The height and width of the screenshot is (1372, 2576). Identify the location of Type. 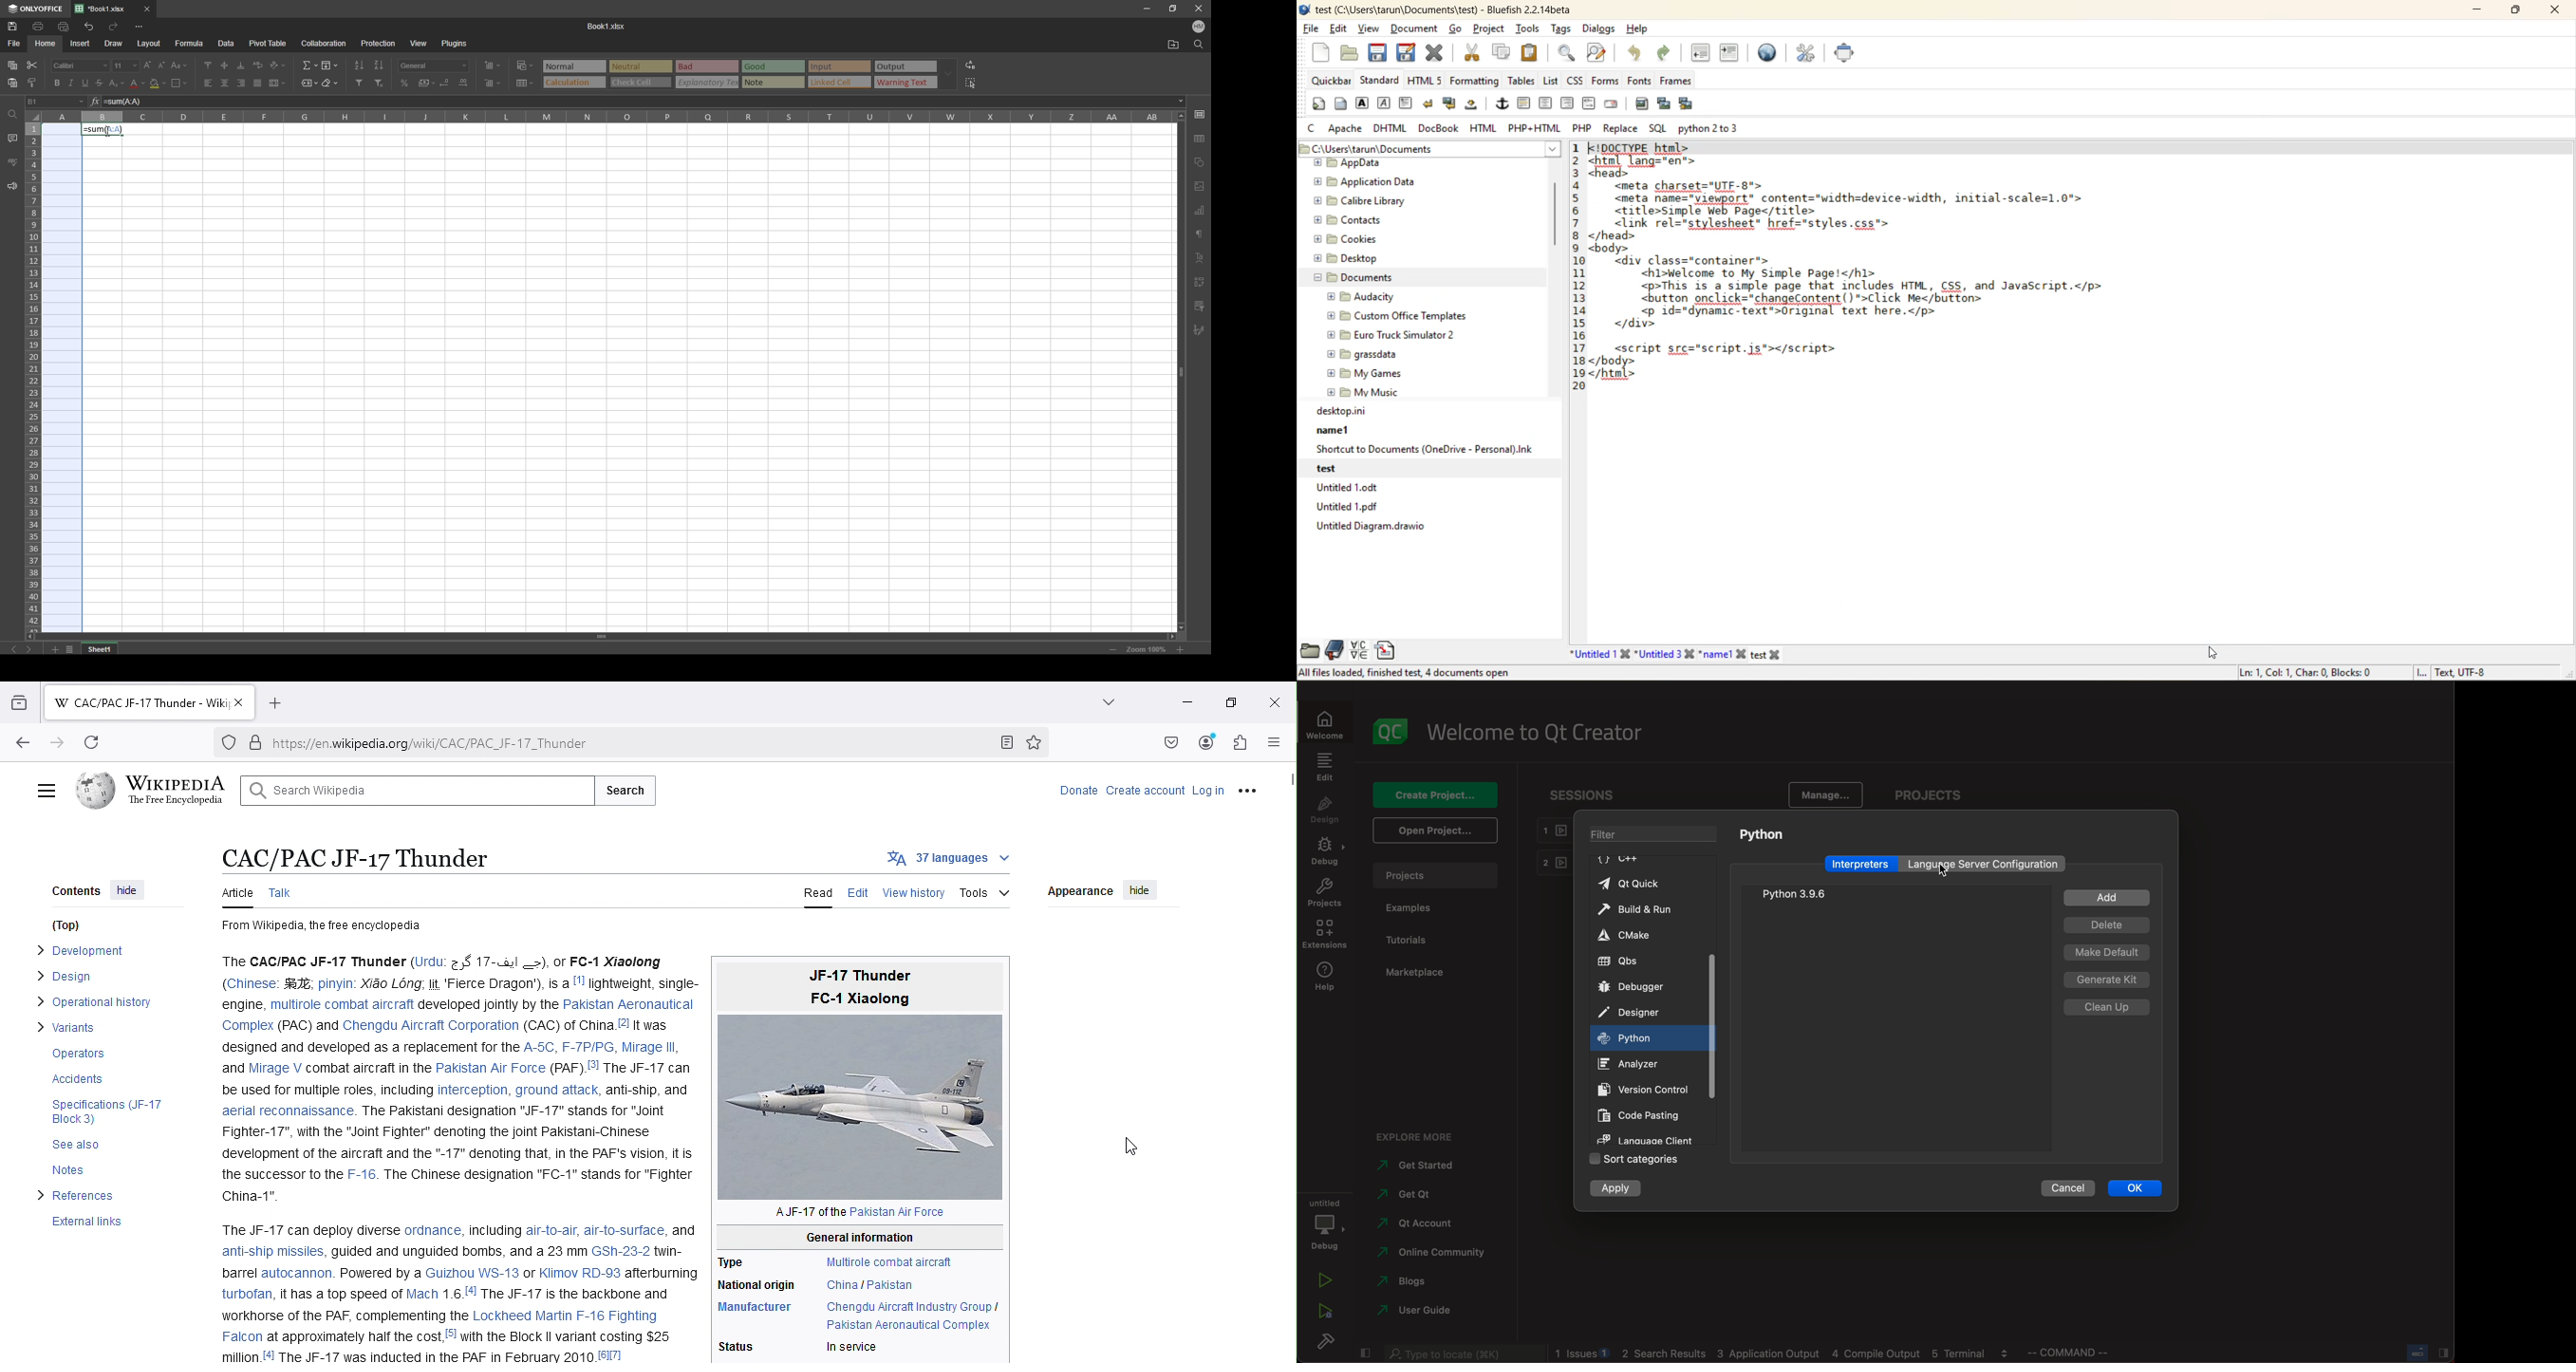
(737, 1259).